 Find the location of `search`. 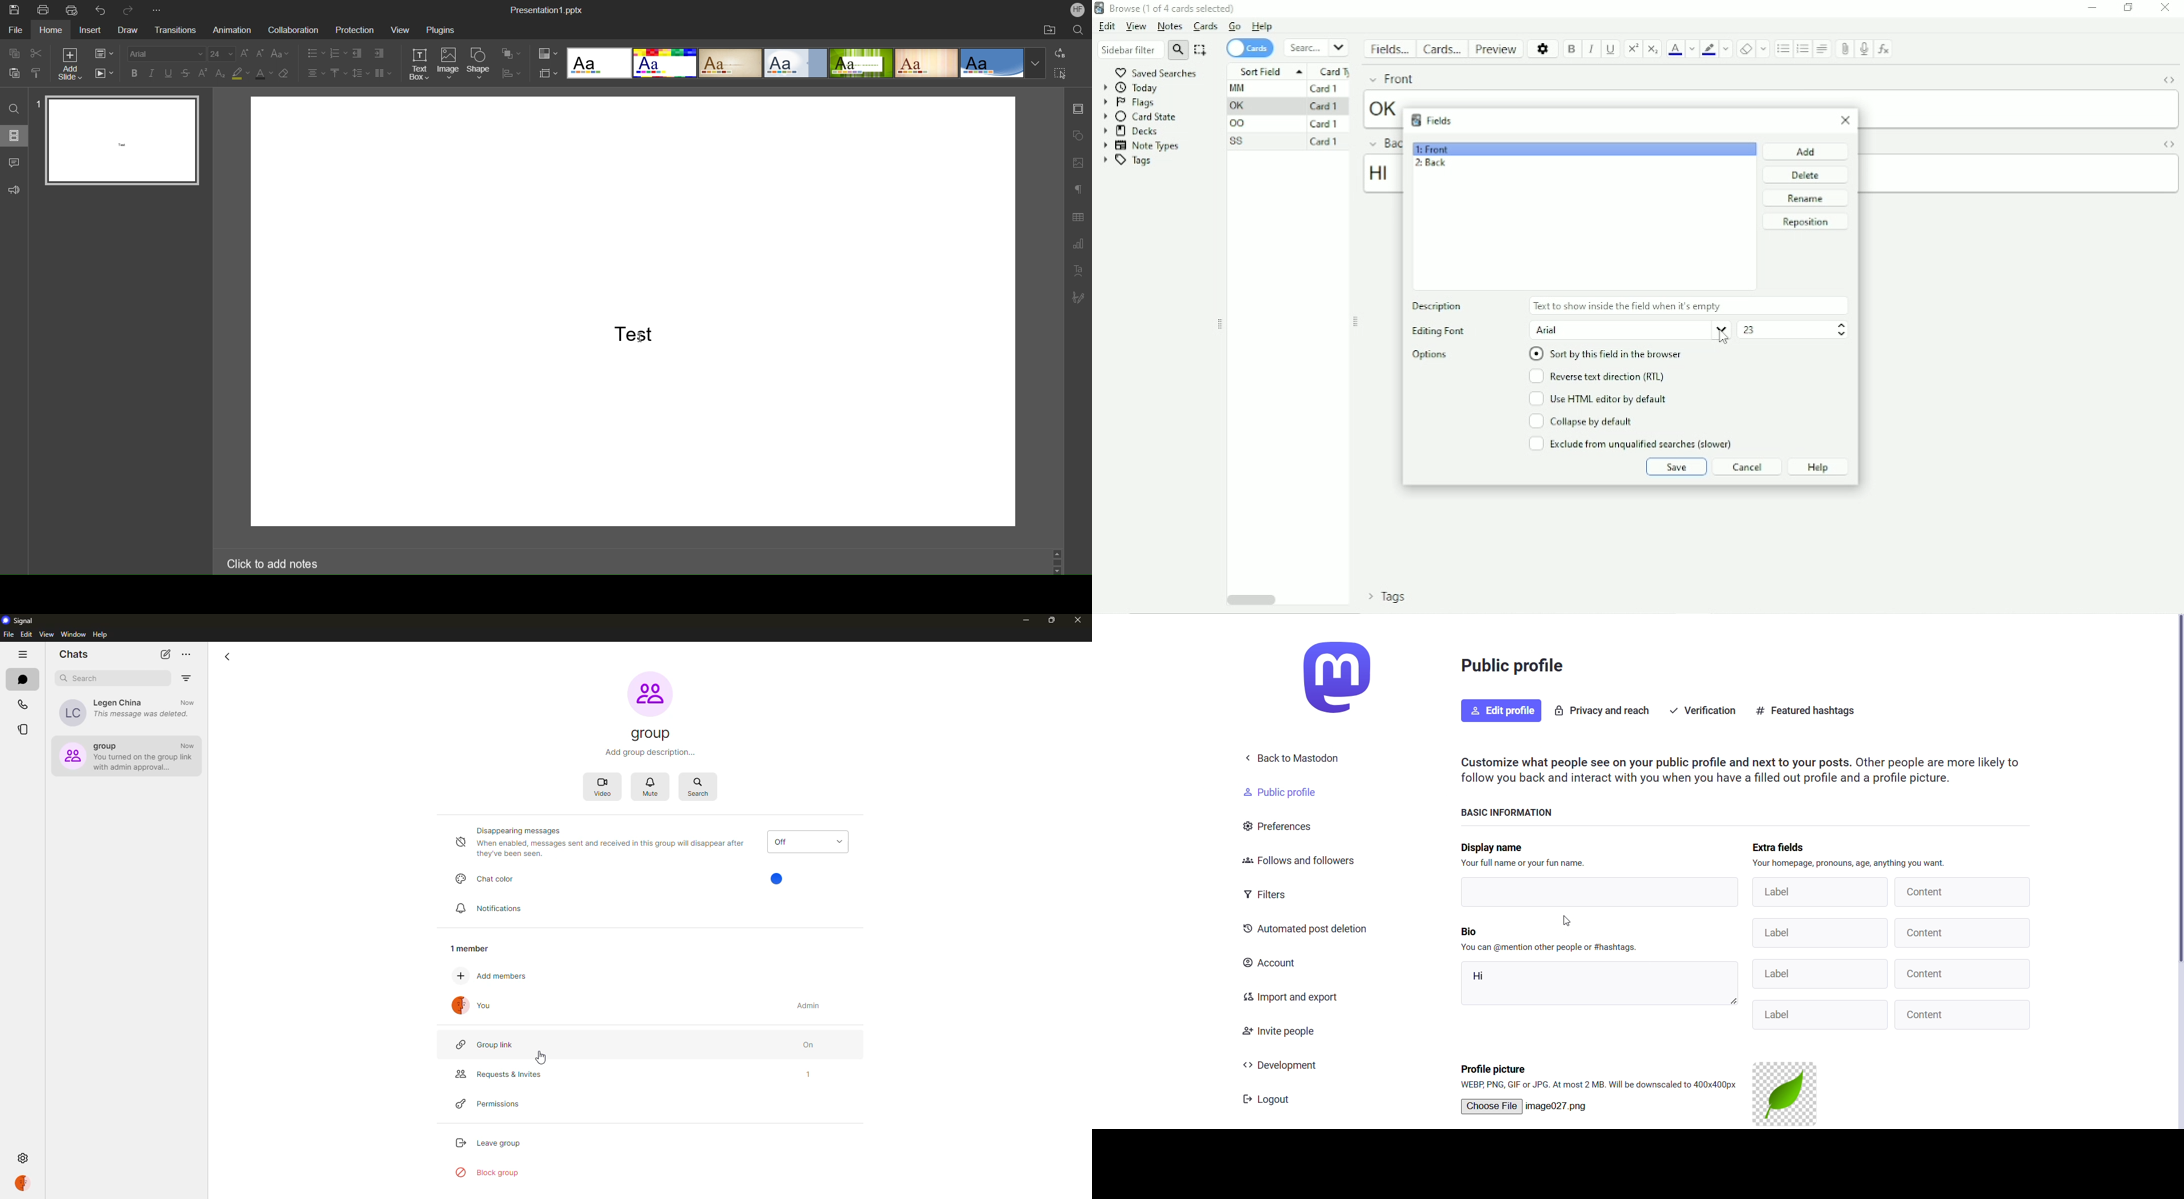

search is located at coordinates (84, 678).